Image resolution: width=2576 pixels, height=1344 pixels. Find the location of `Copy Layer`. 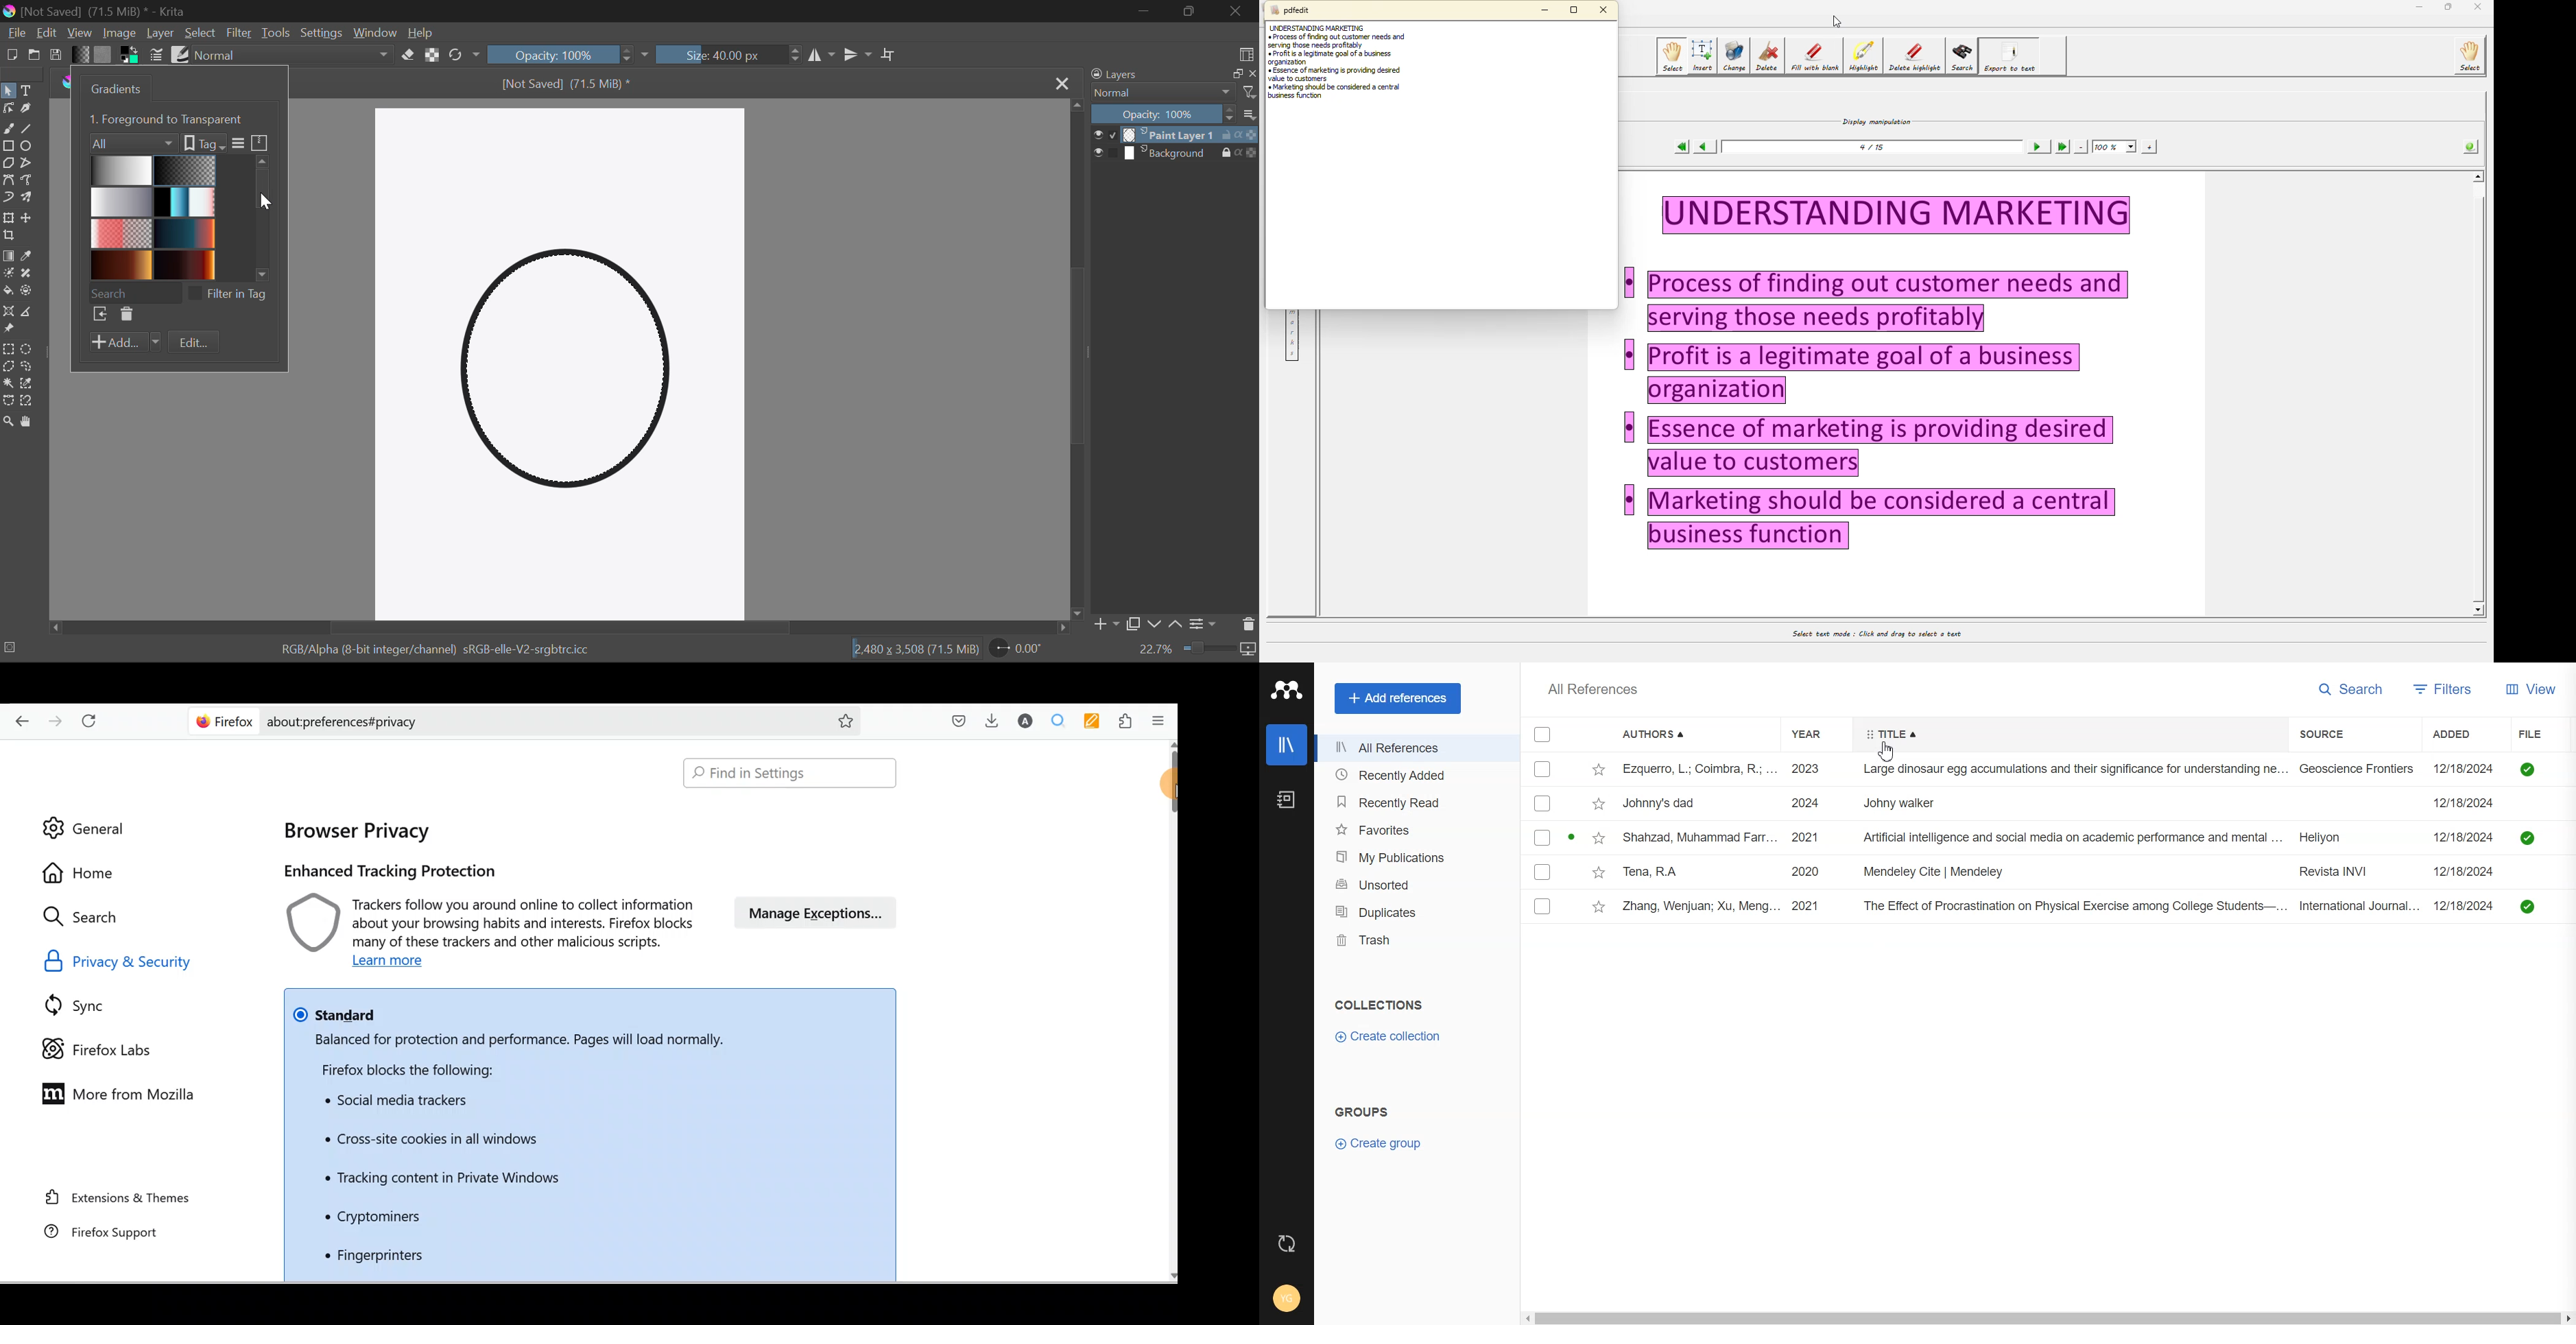

Copy Layer is located at coordinates (1135, 624).